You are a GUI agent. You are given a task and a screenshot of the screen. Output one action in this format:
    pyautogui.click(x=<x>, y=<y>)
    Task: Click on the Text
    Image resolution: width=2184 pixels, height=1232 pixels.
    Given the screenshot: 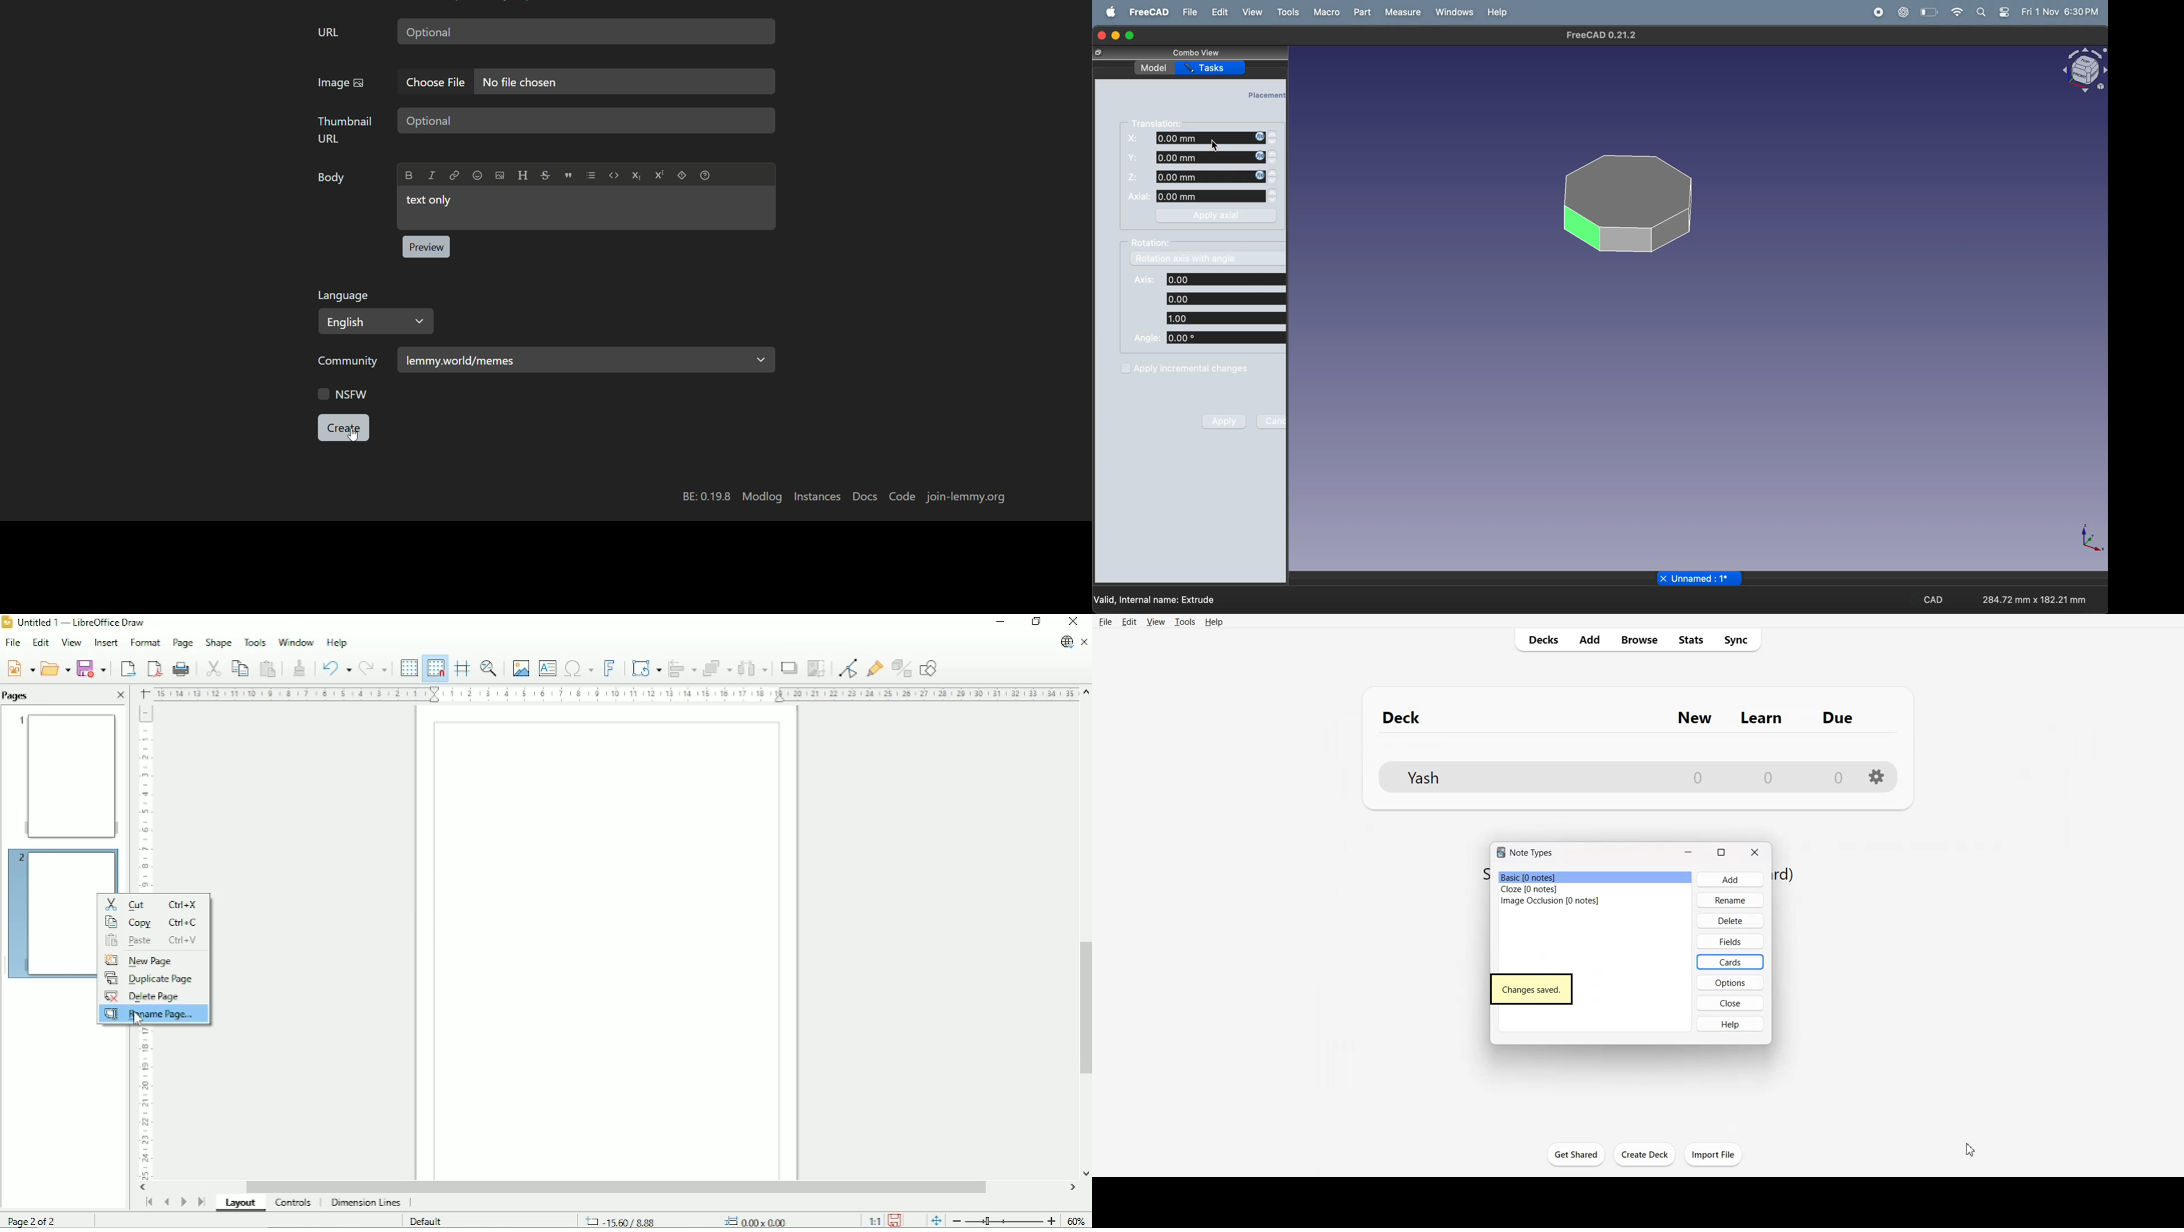 What is the action you would take?
    pyautogui.click(x=1525, y=853)
    